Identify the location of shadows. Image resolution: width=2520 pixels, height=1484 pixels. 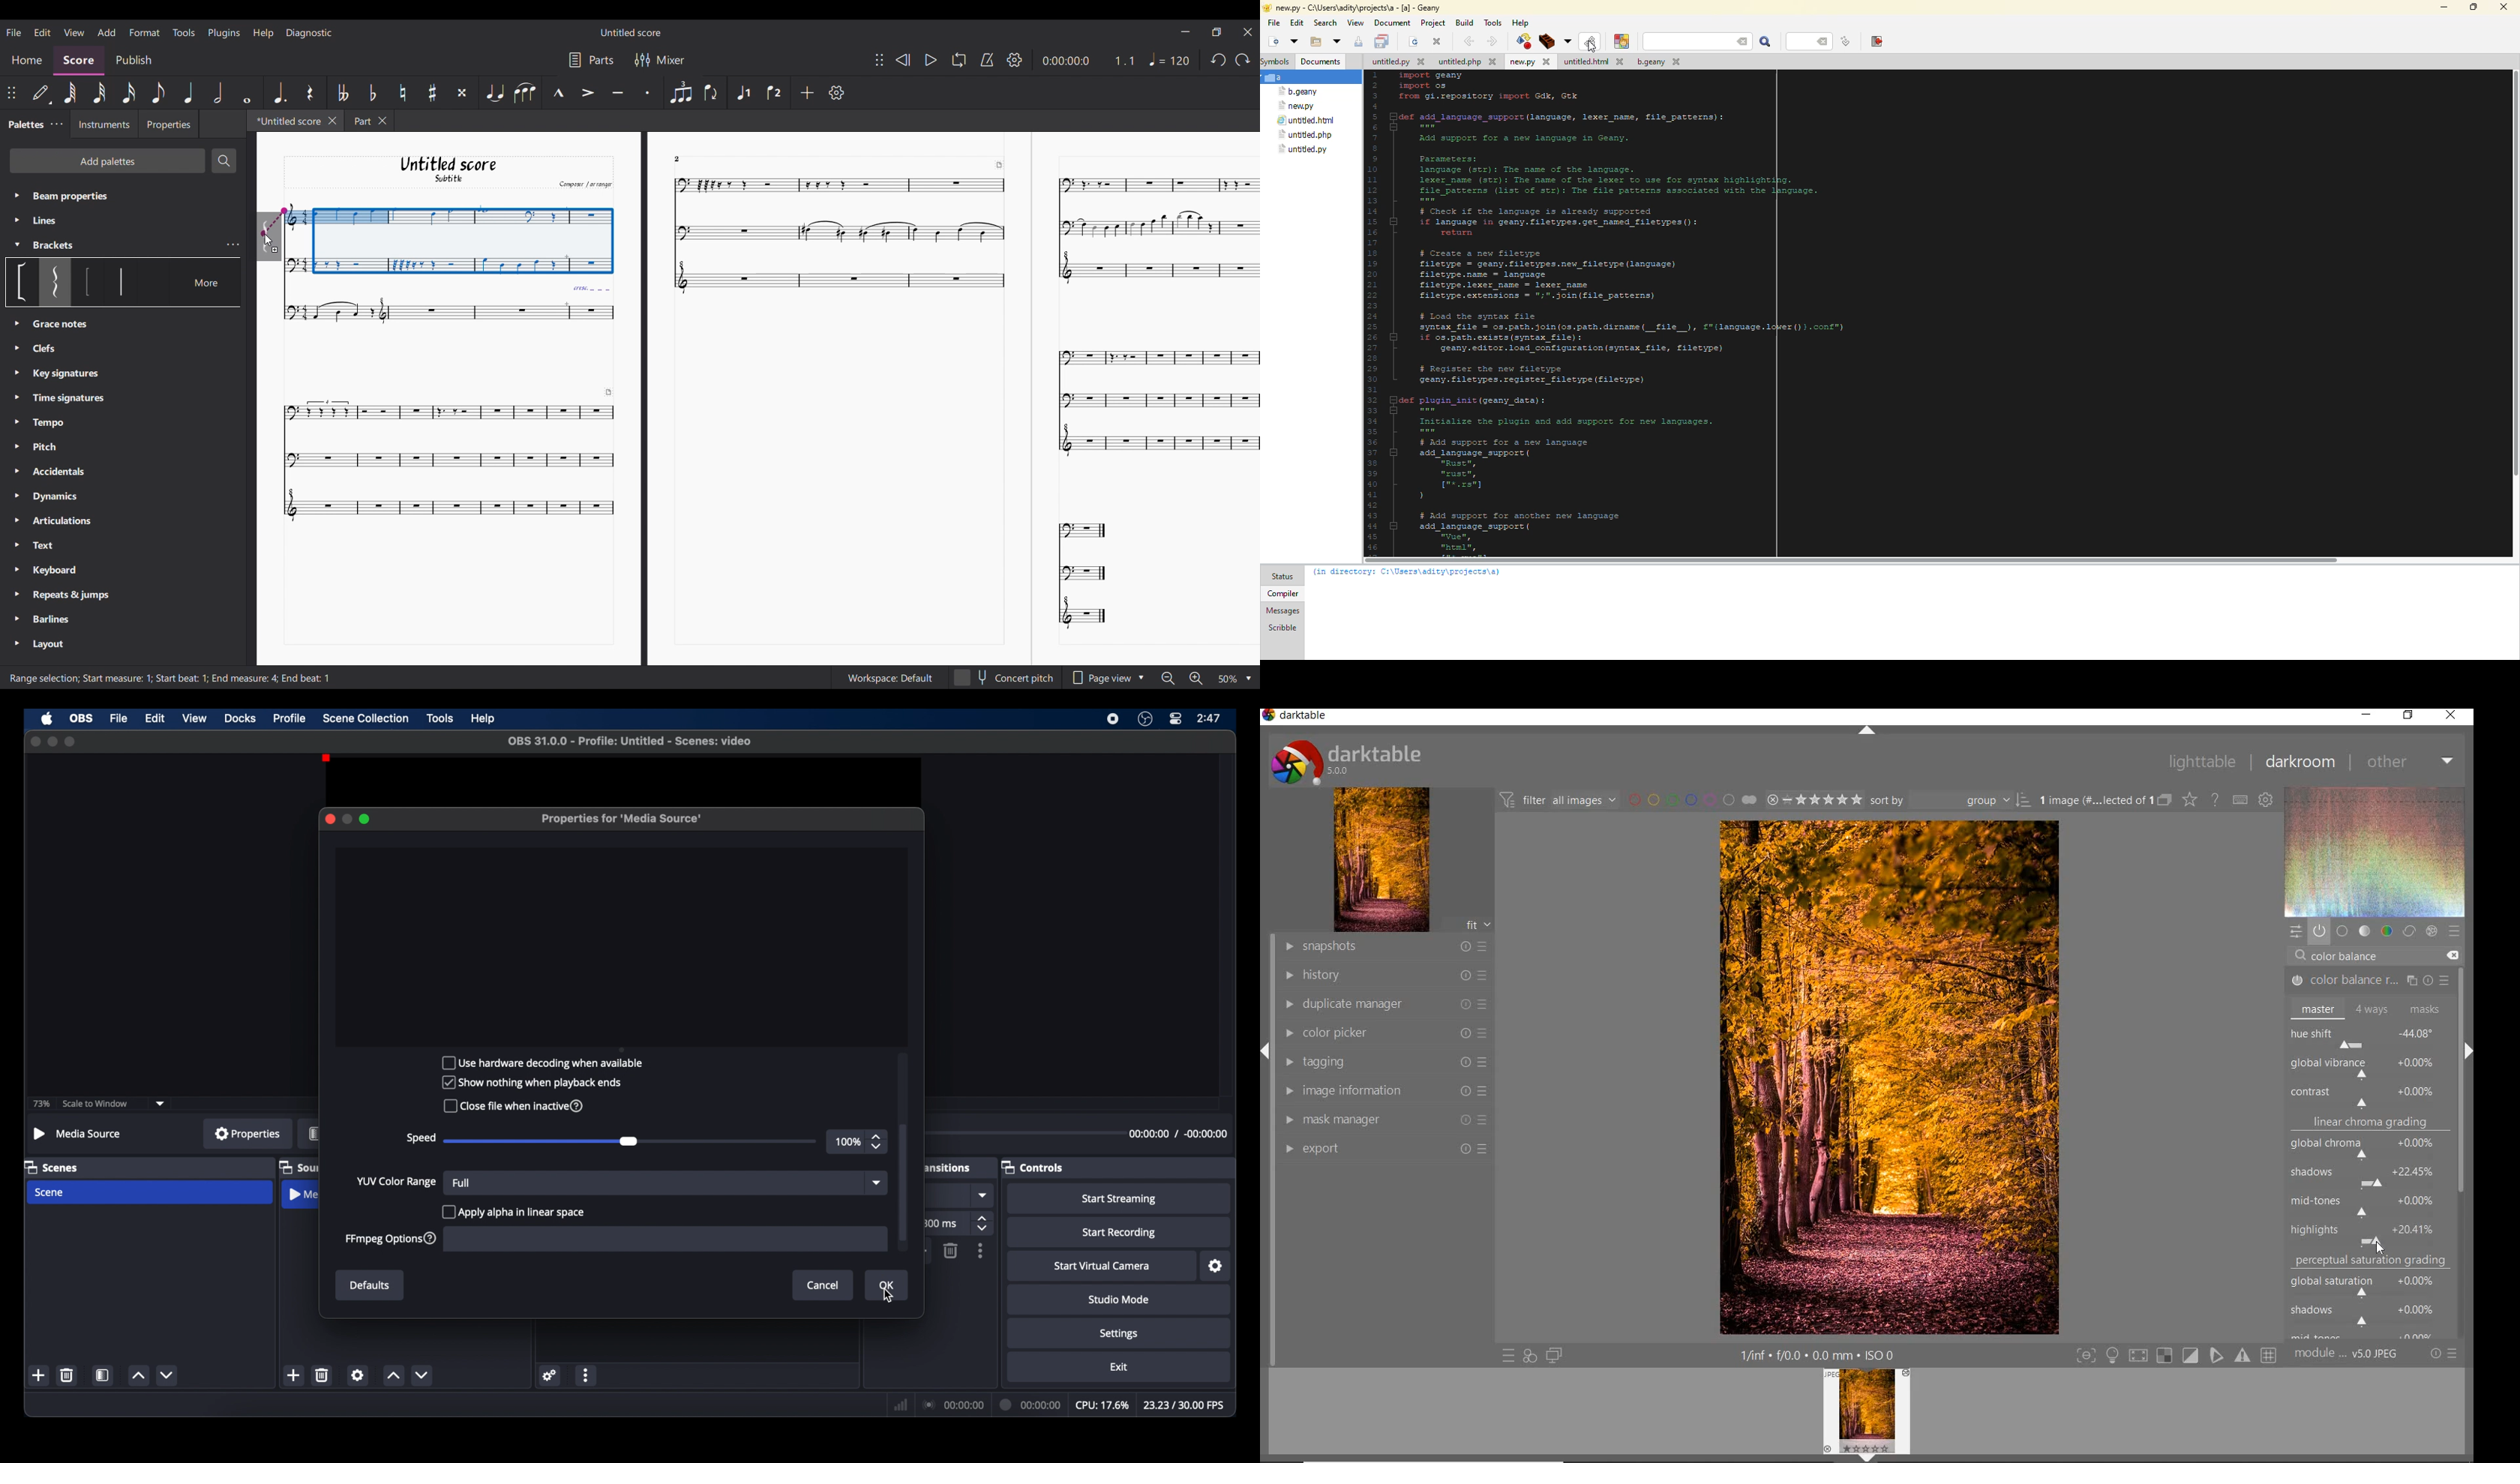
(2369, 1313).